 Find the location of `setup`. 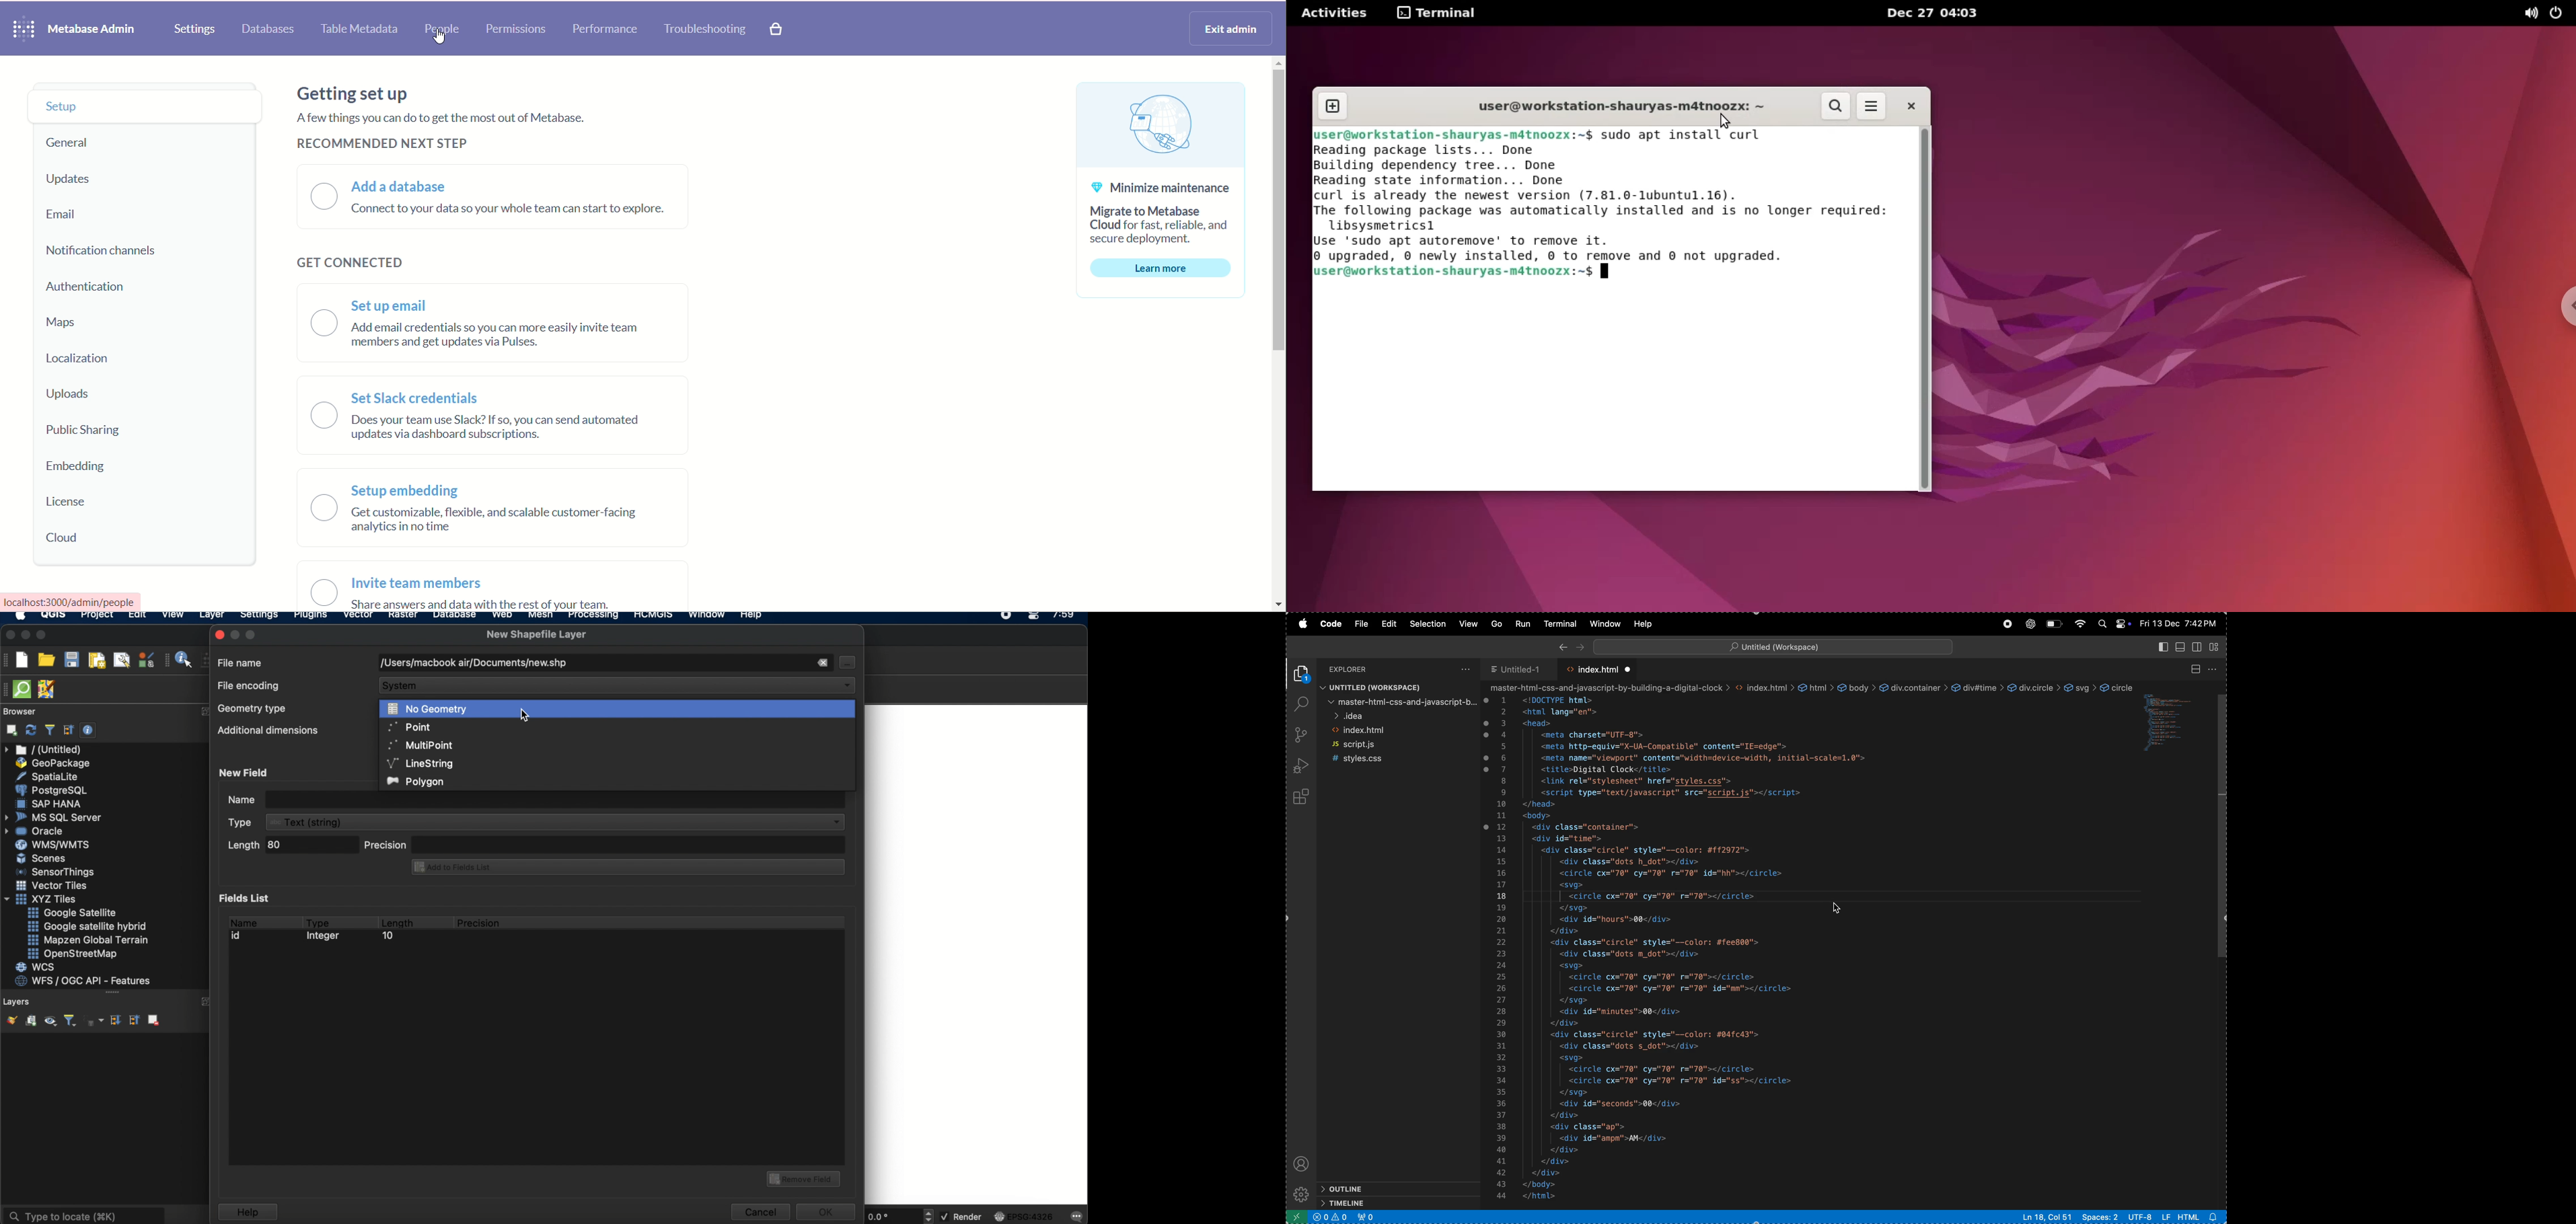

setup is located at coordinates (145, 106).